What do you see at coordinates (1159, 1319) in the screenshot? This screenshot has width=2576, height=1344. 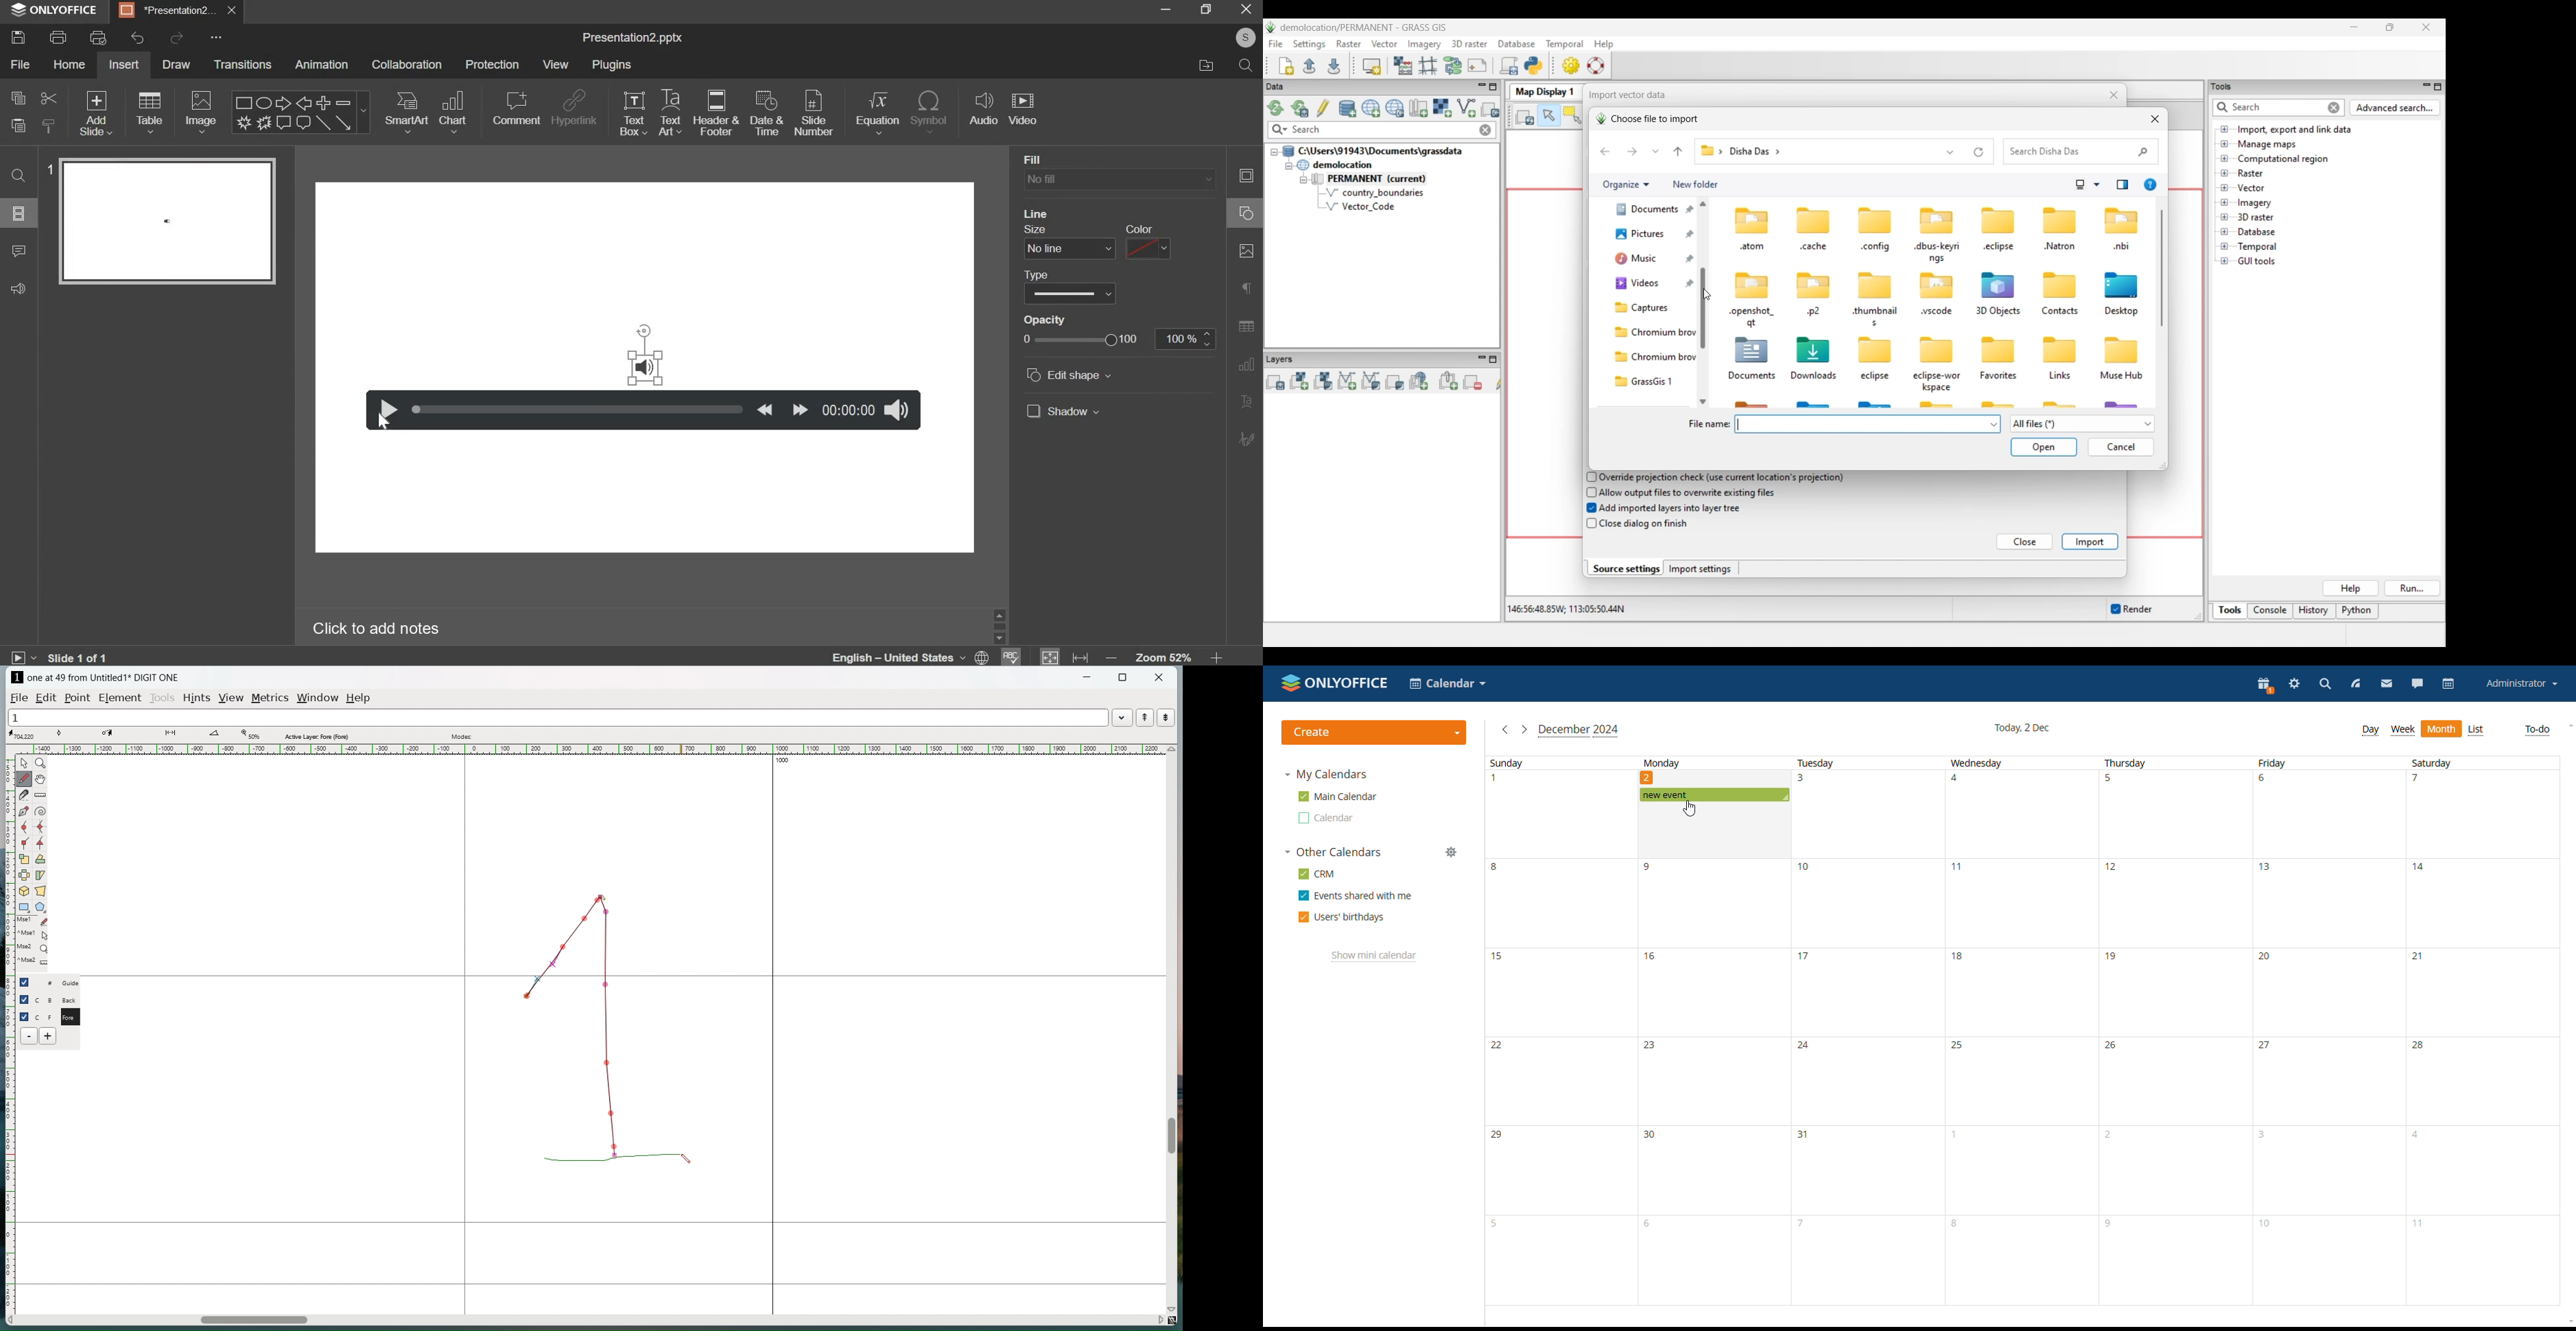 I see `scroll right` at bounding box center [1159, 1319].